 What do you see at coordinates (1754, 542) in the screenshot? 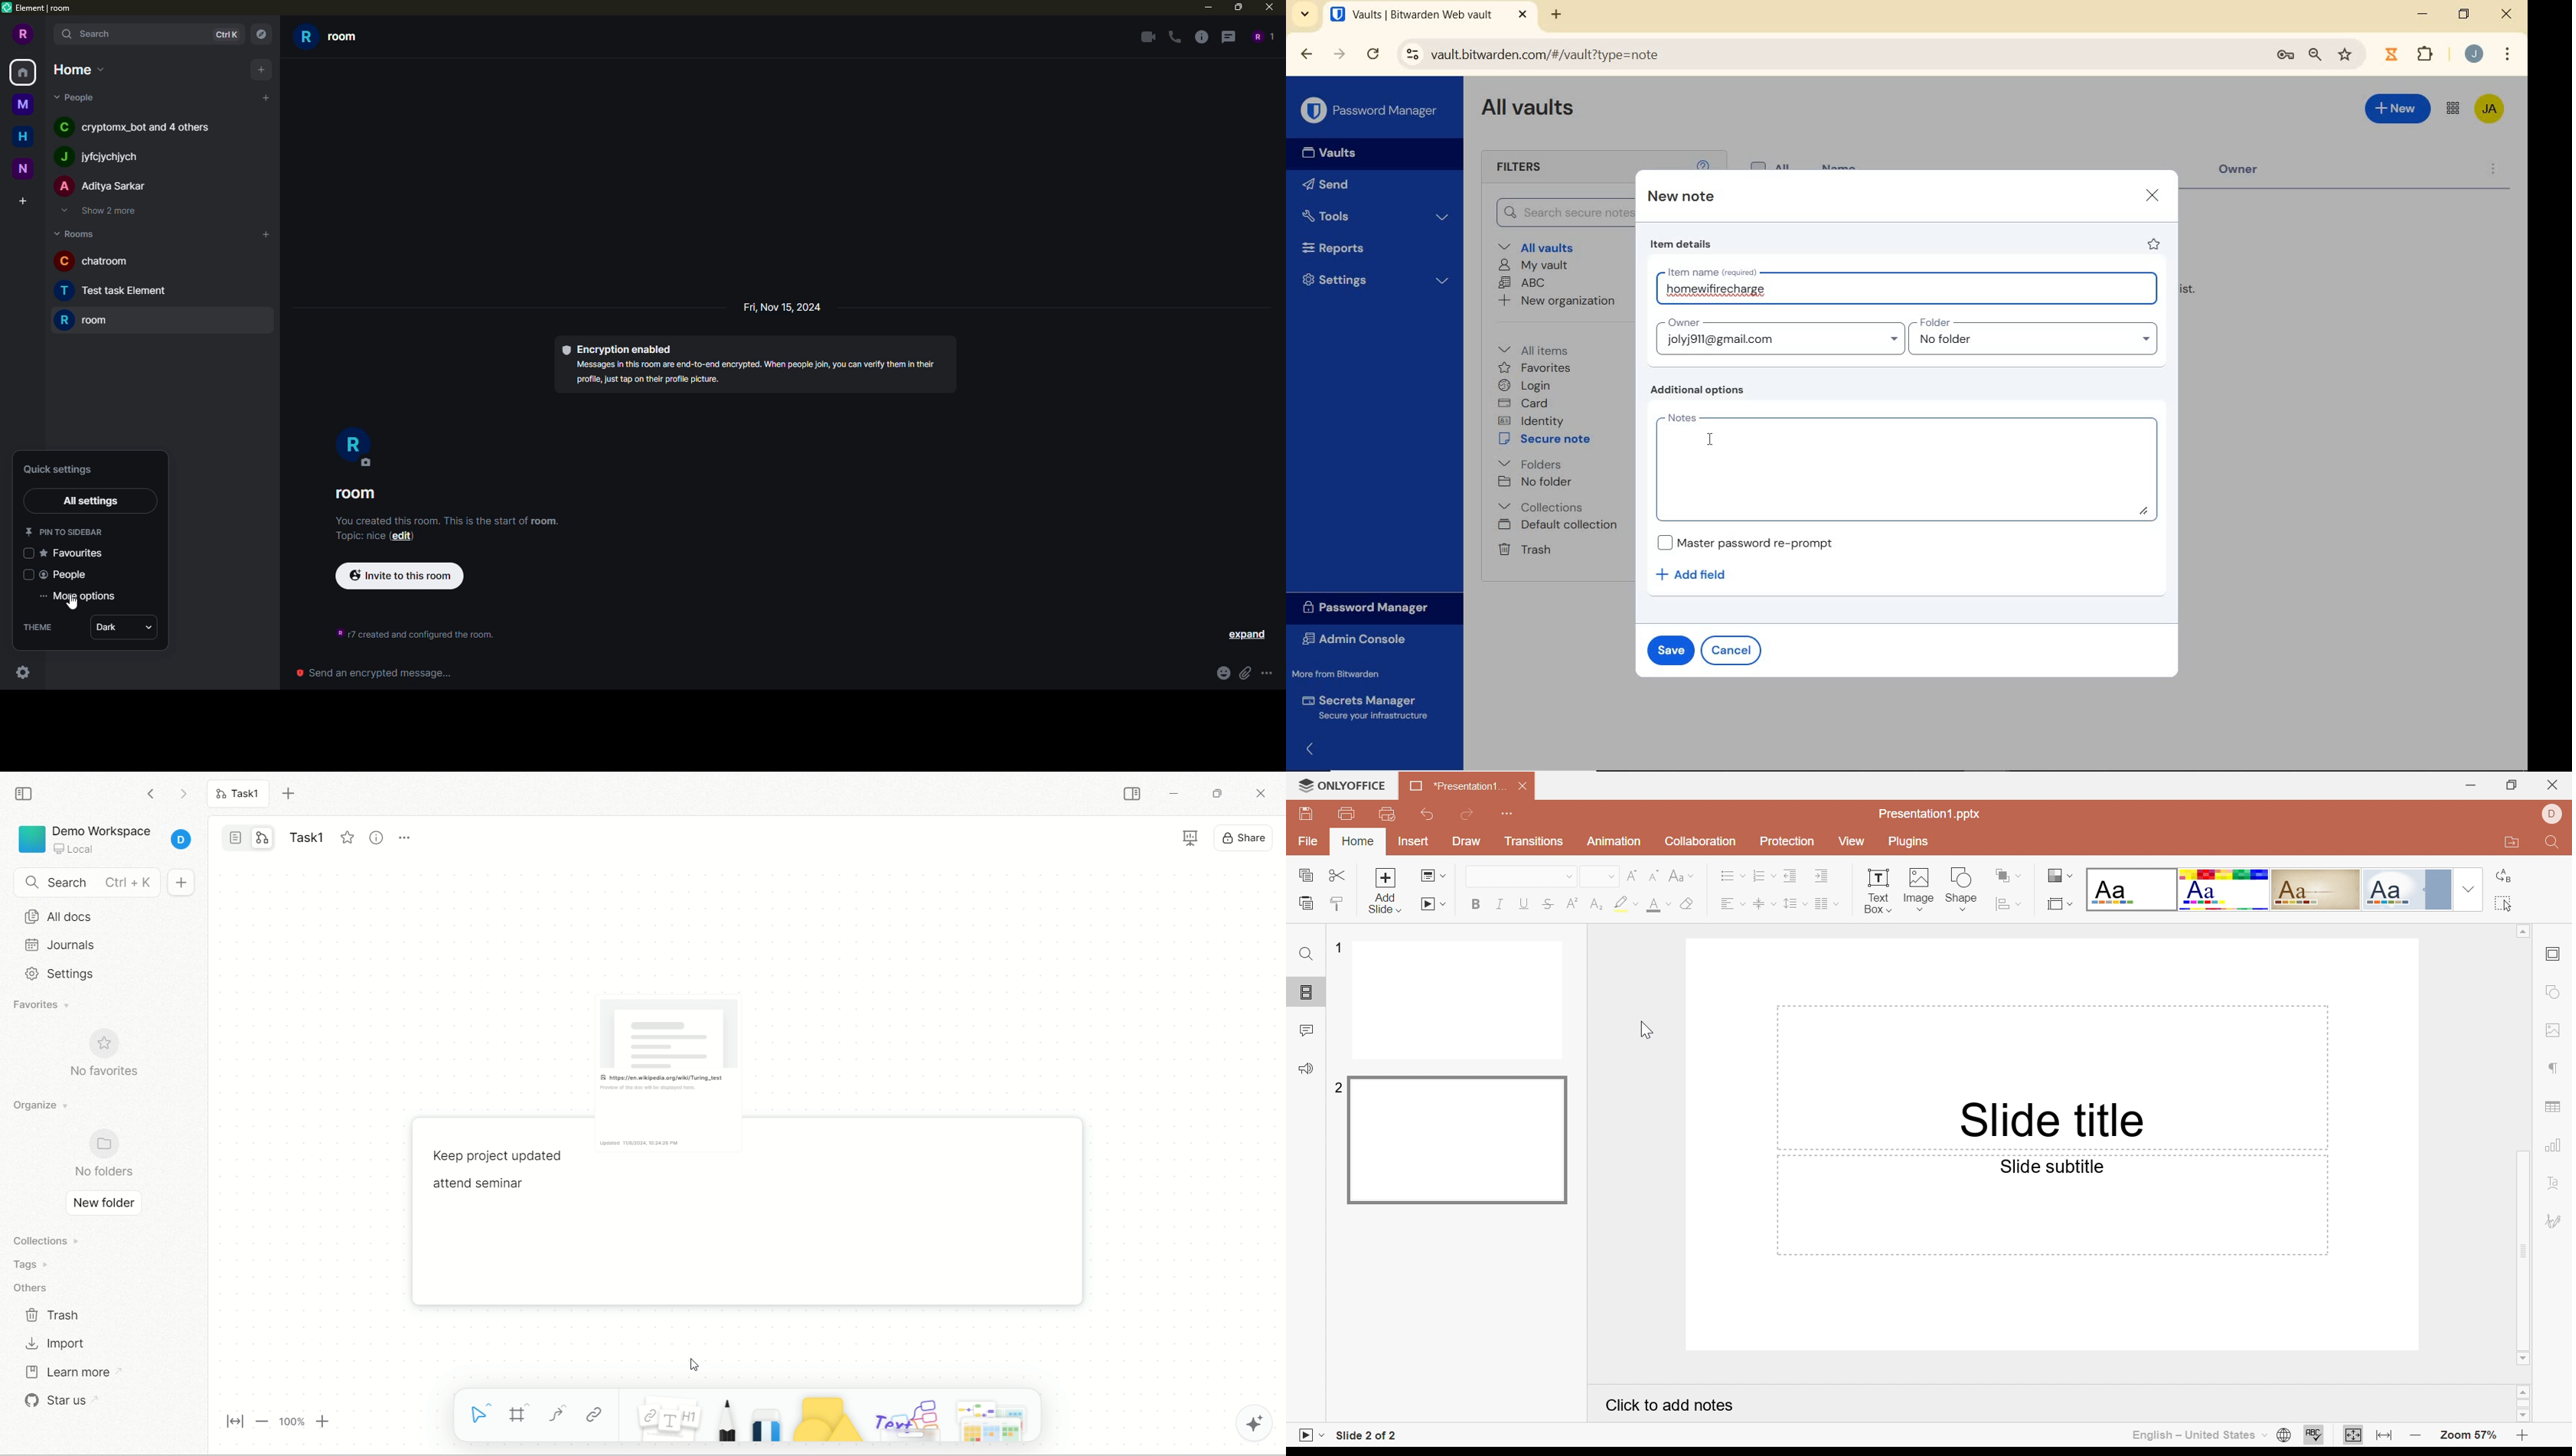
I see `Master password re-prompt` at bounding box center [1754, 542].